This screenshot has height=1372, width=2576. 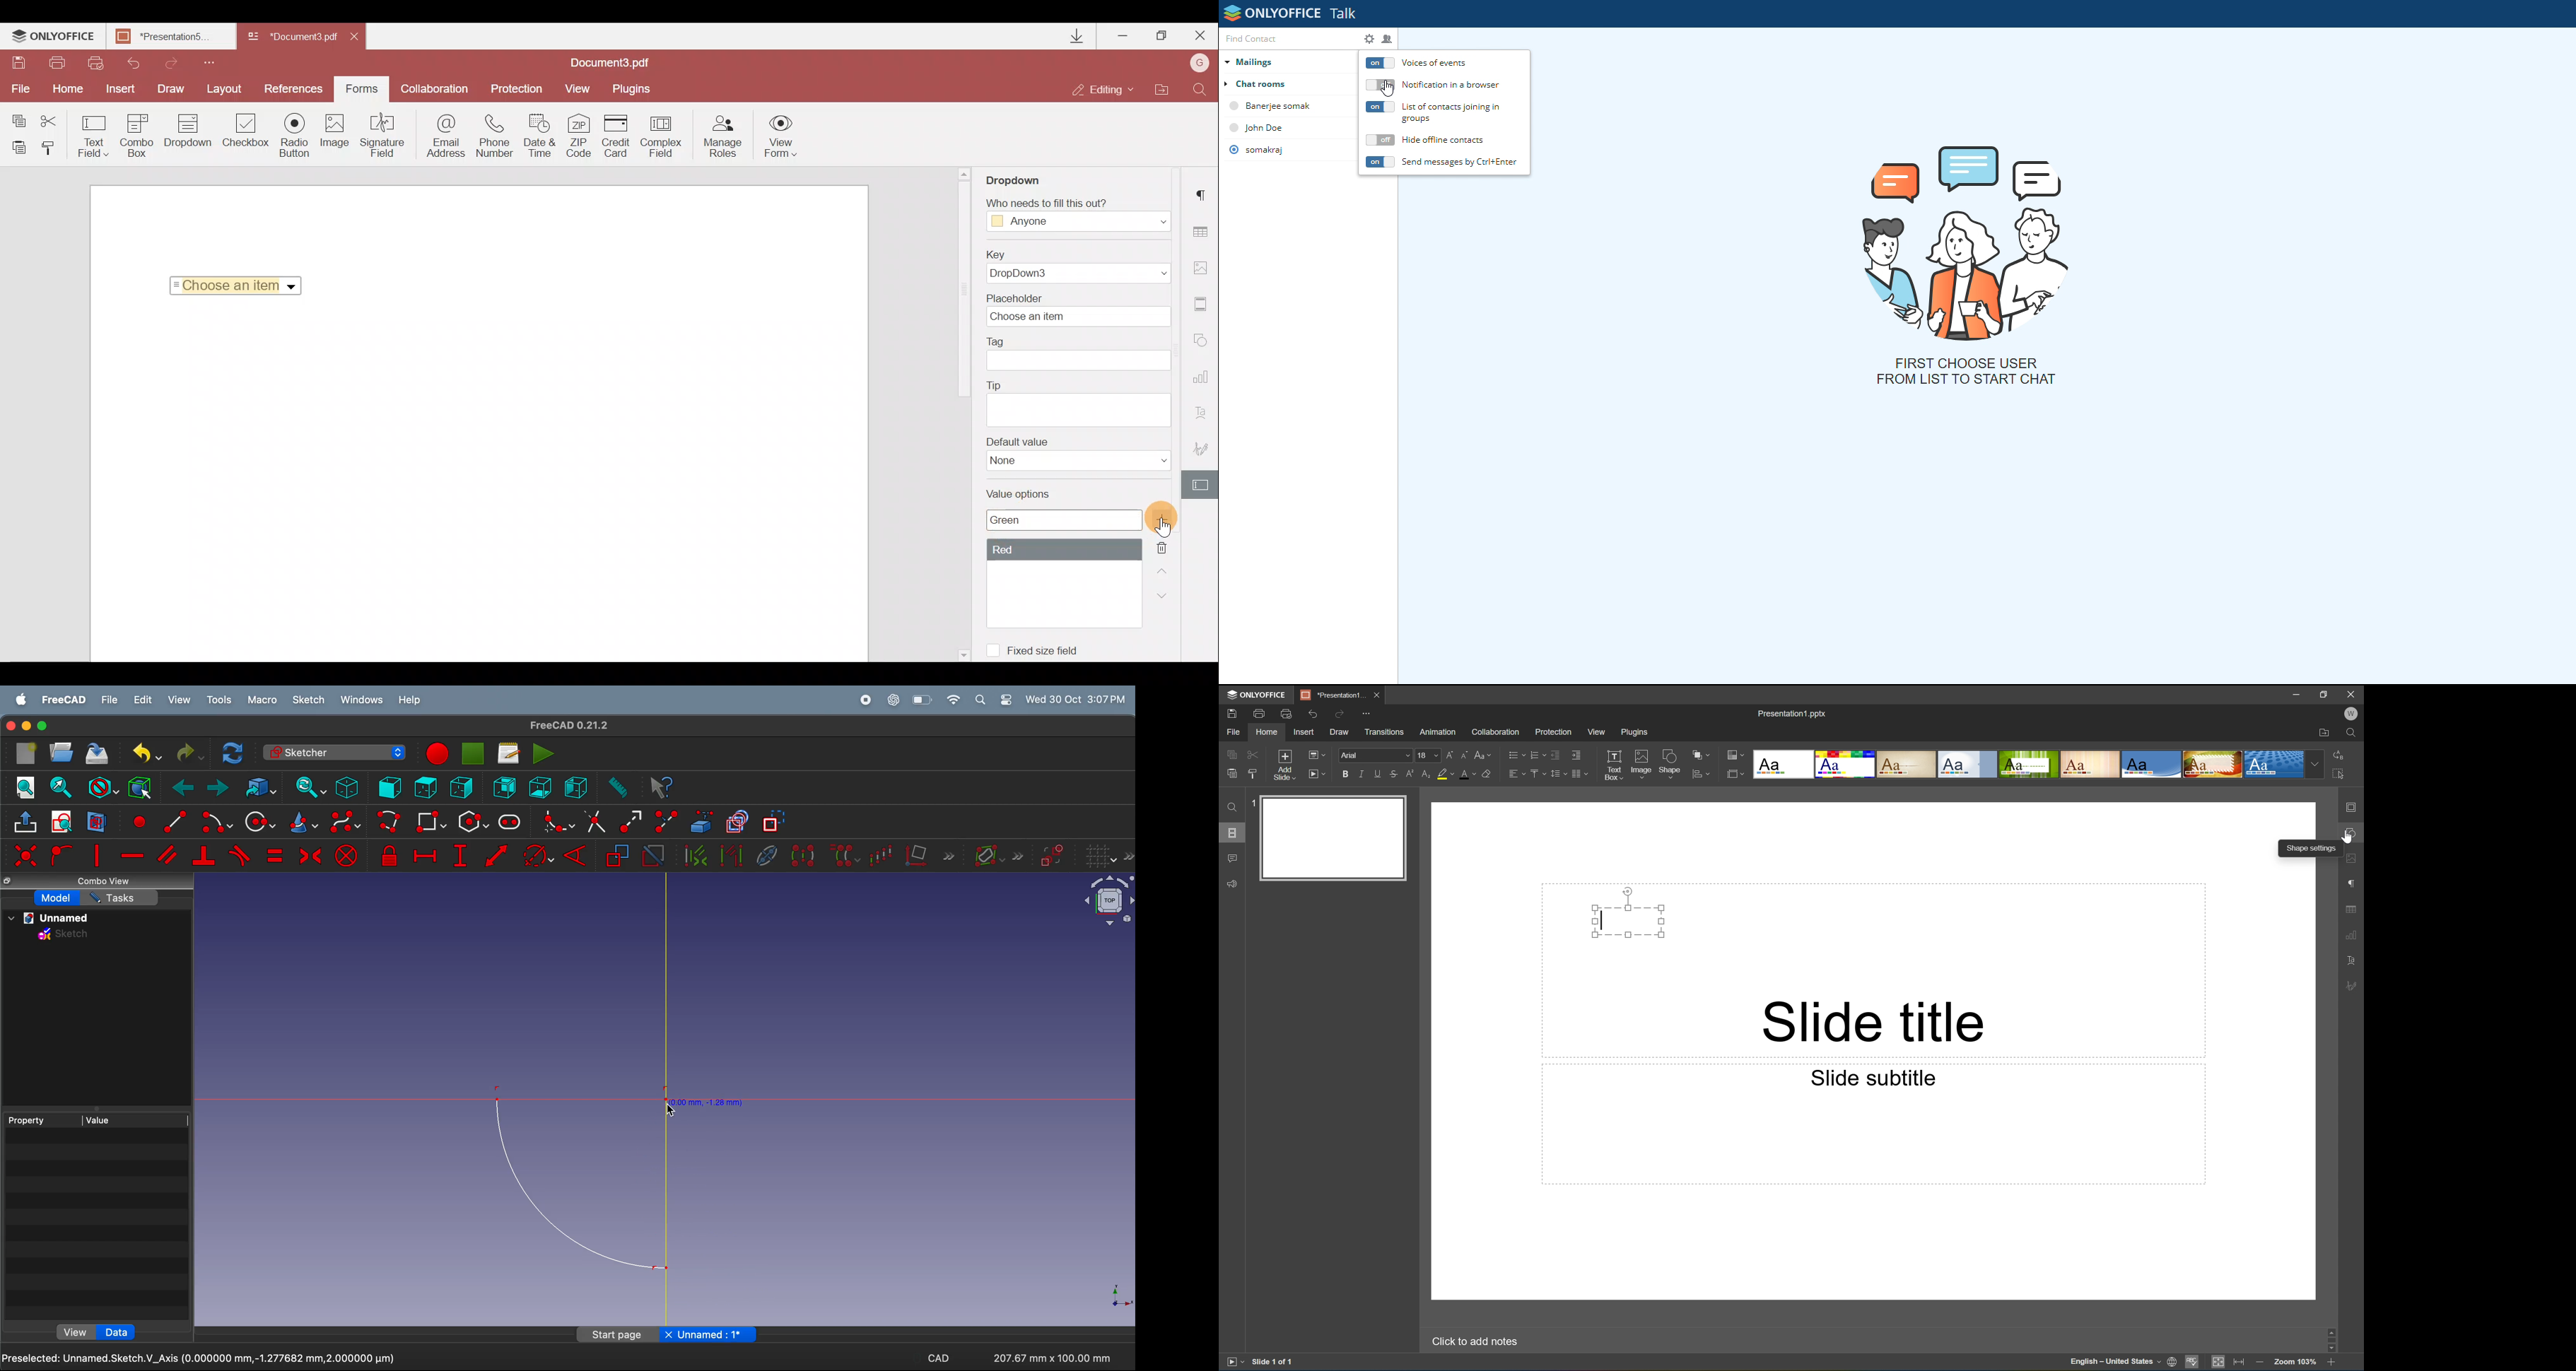 I want to click on view, so click(x=179, y=700).